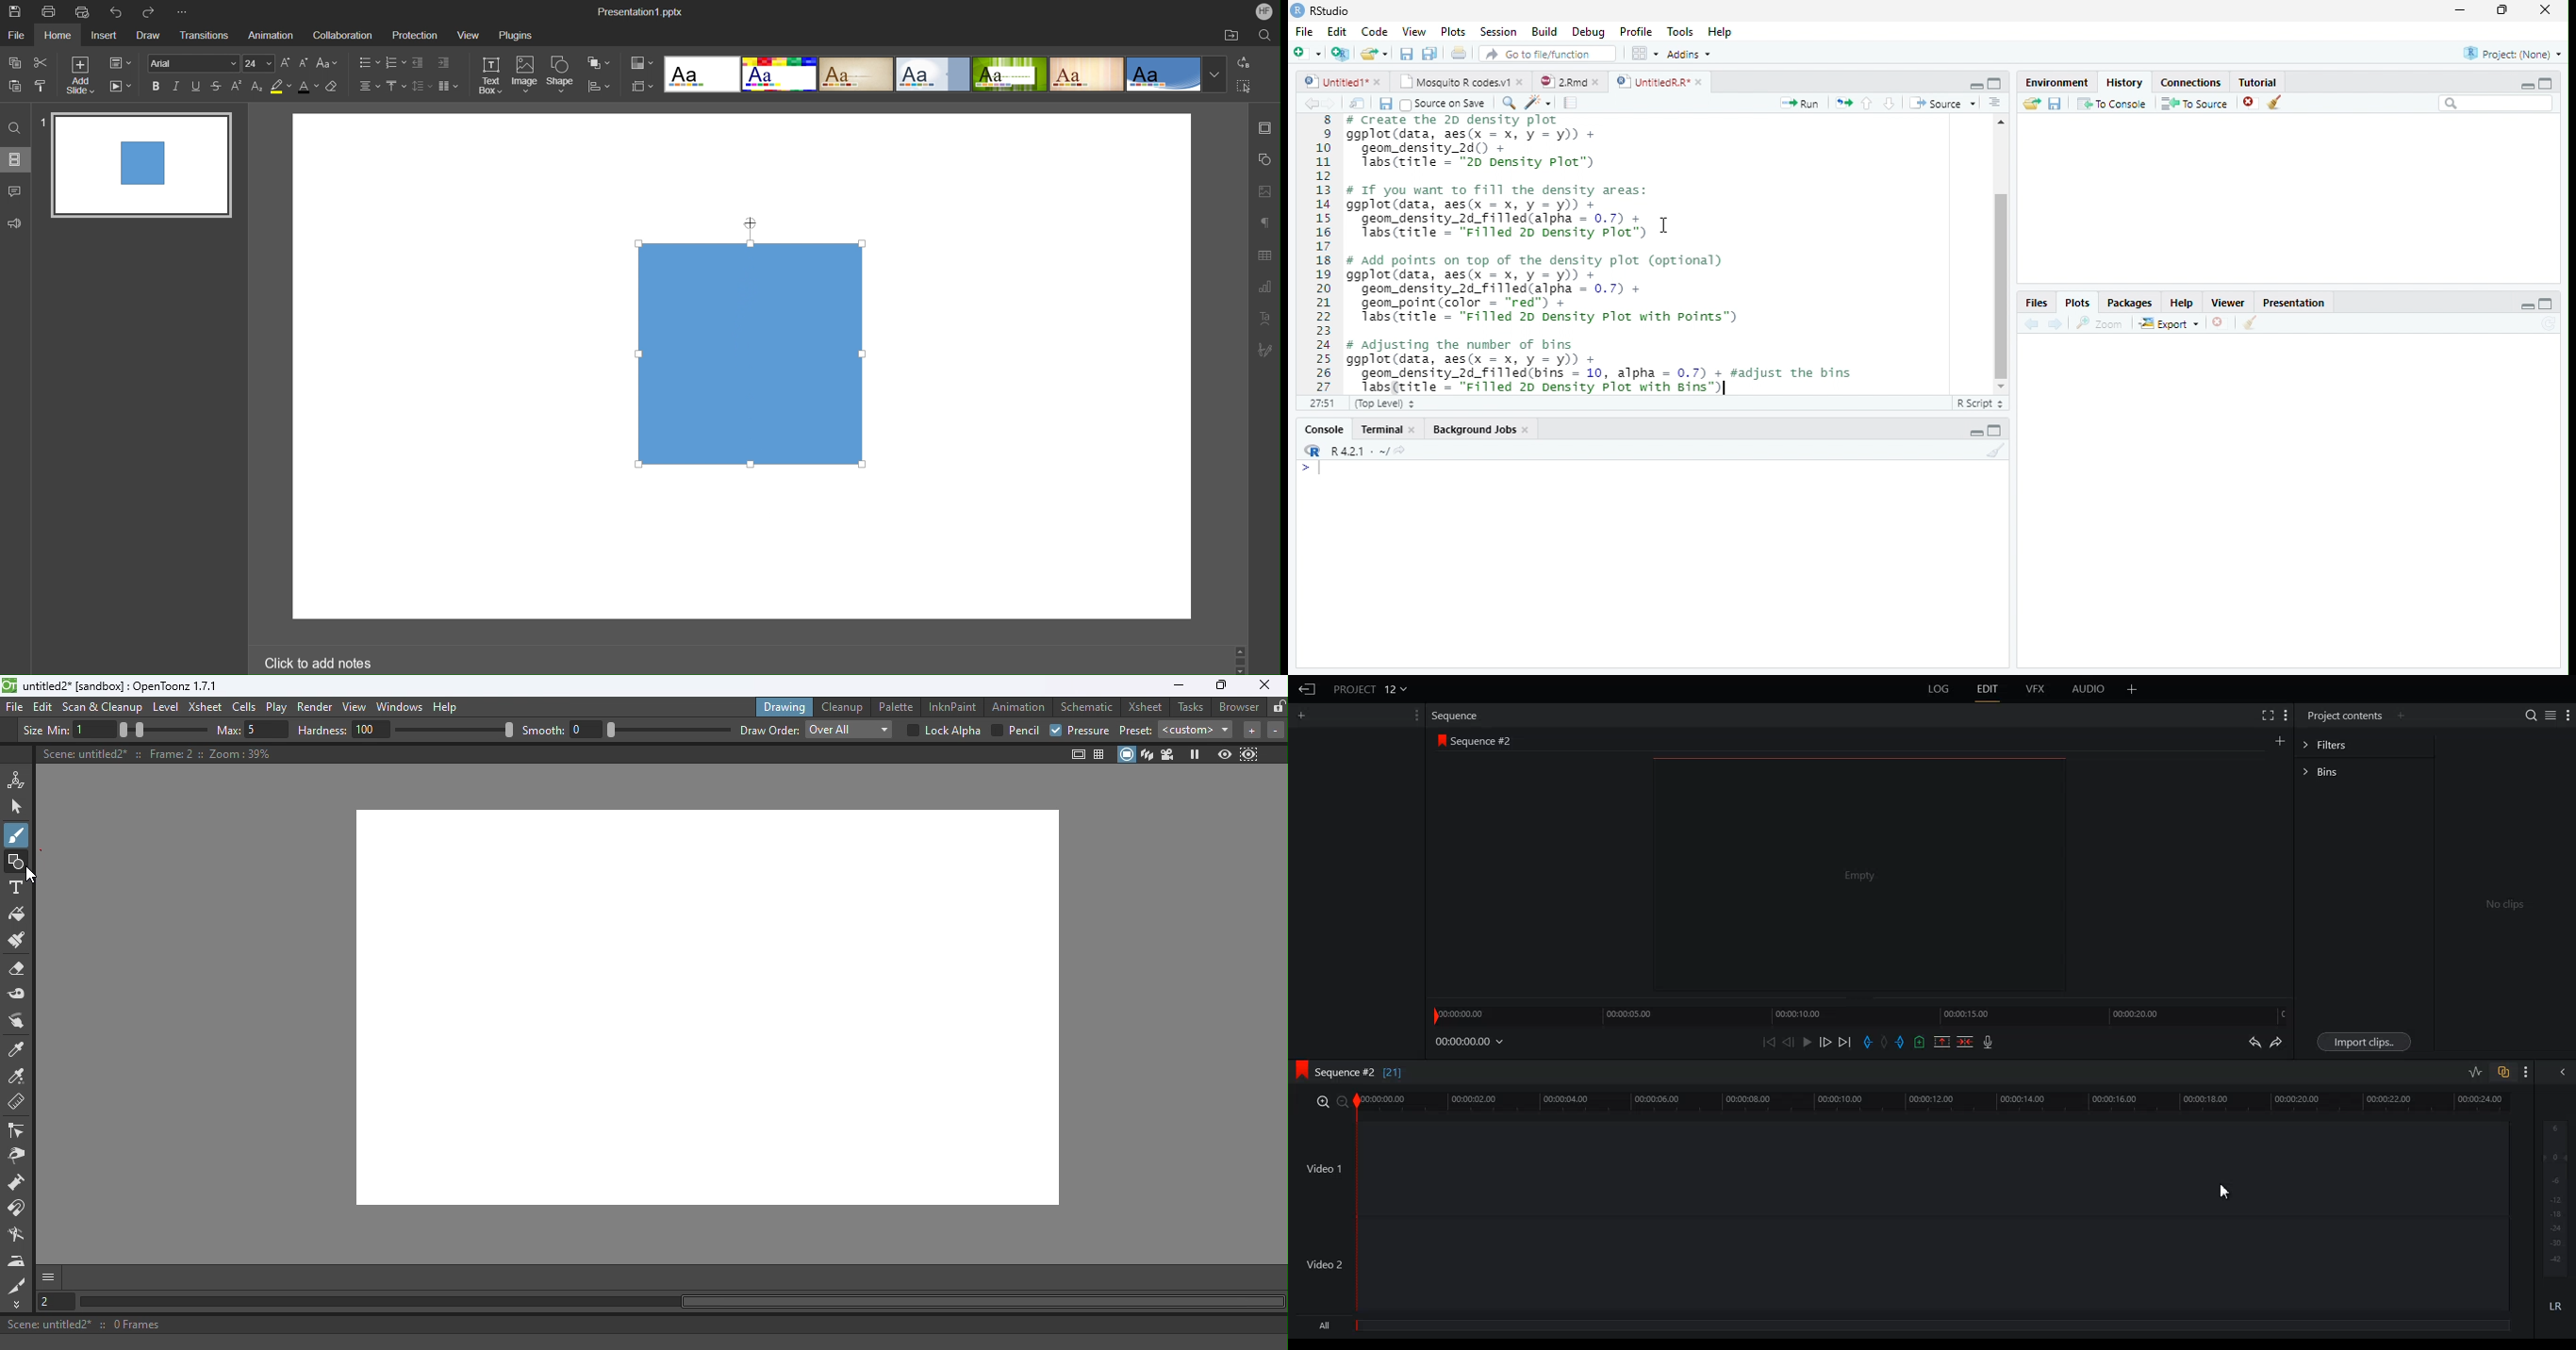  I want to click on Increase Font, so click(286, 63).